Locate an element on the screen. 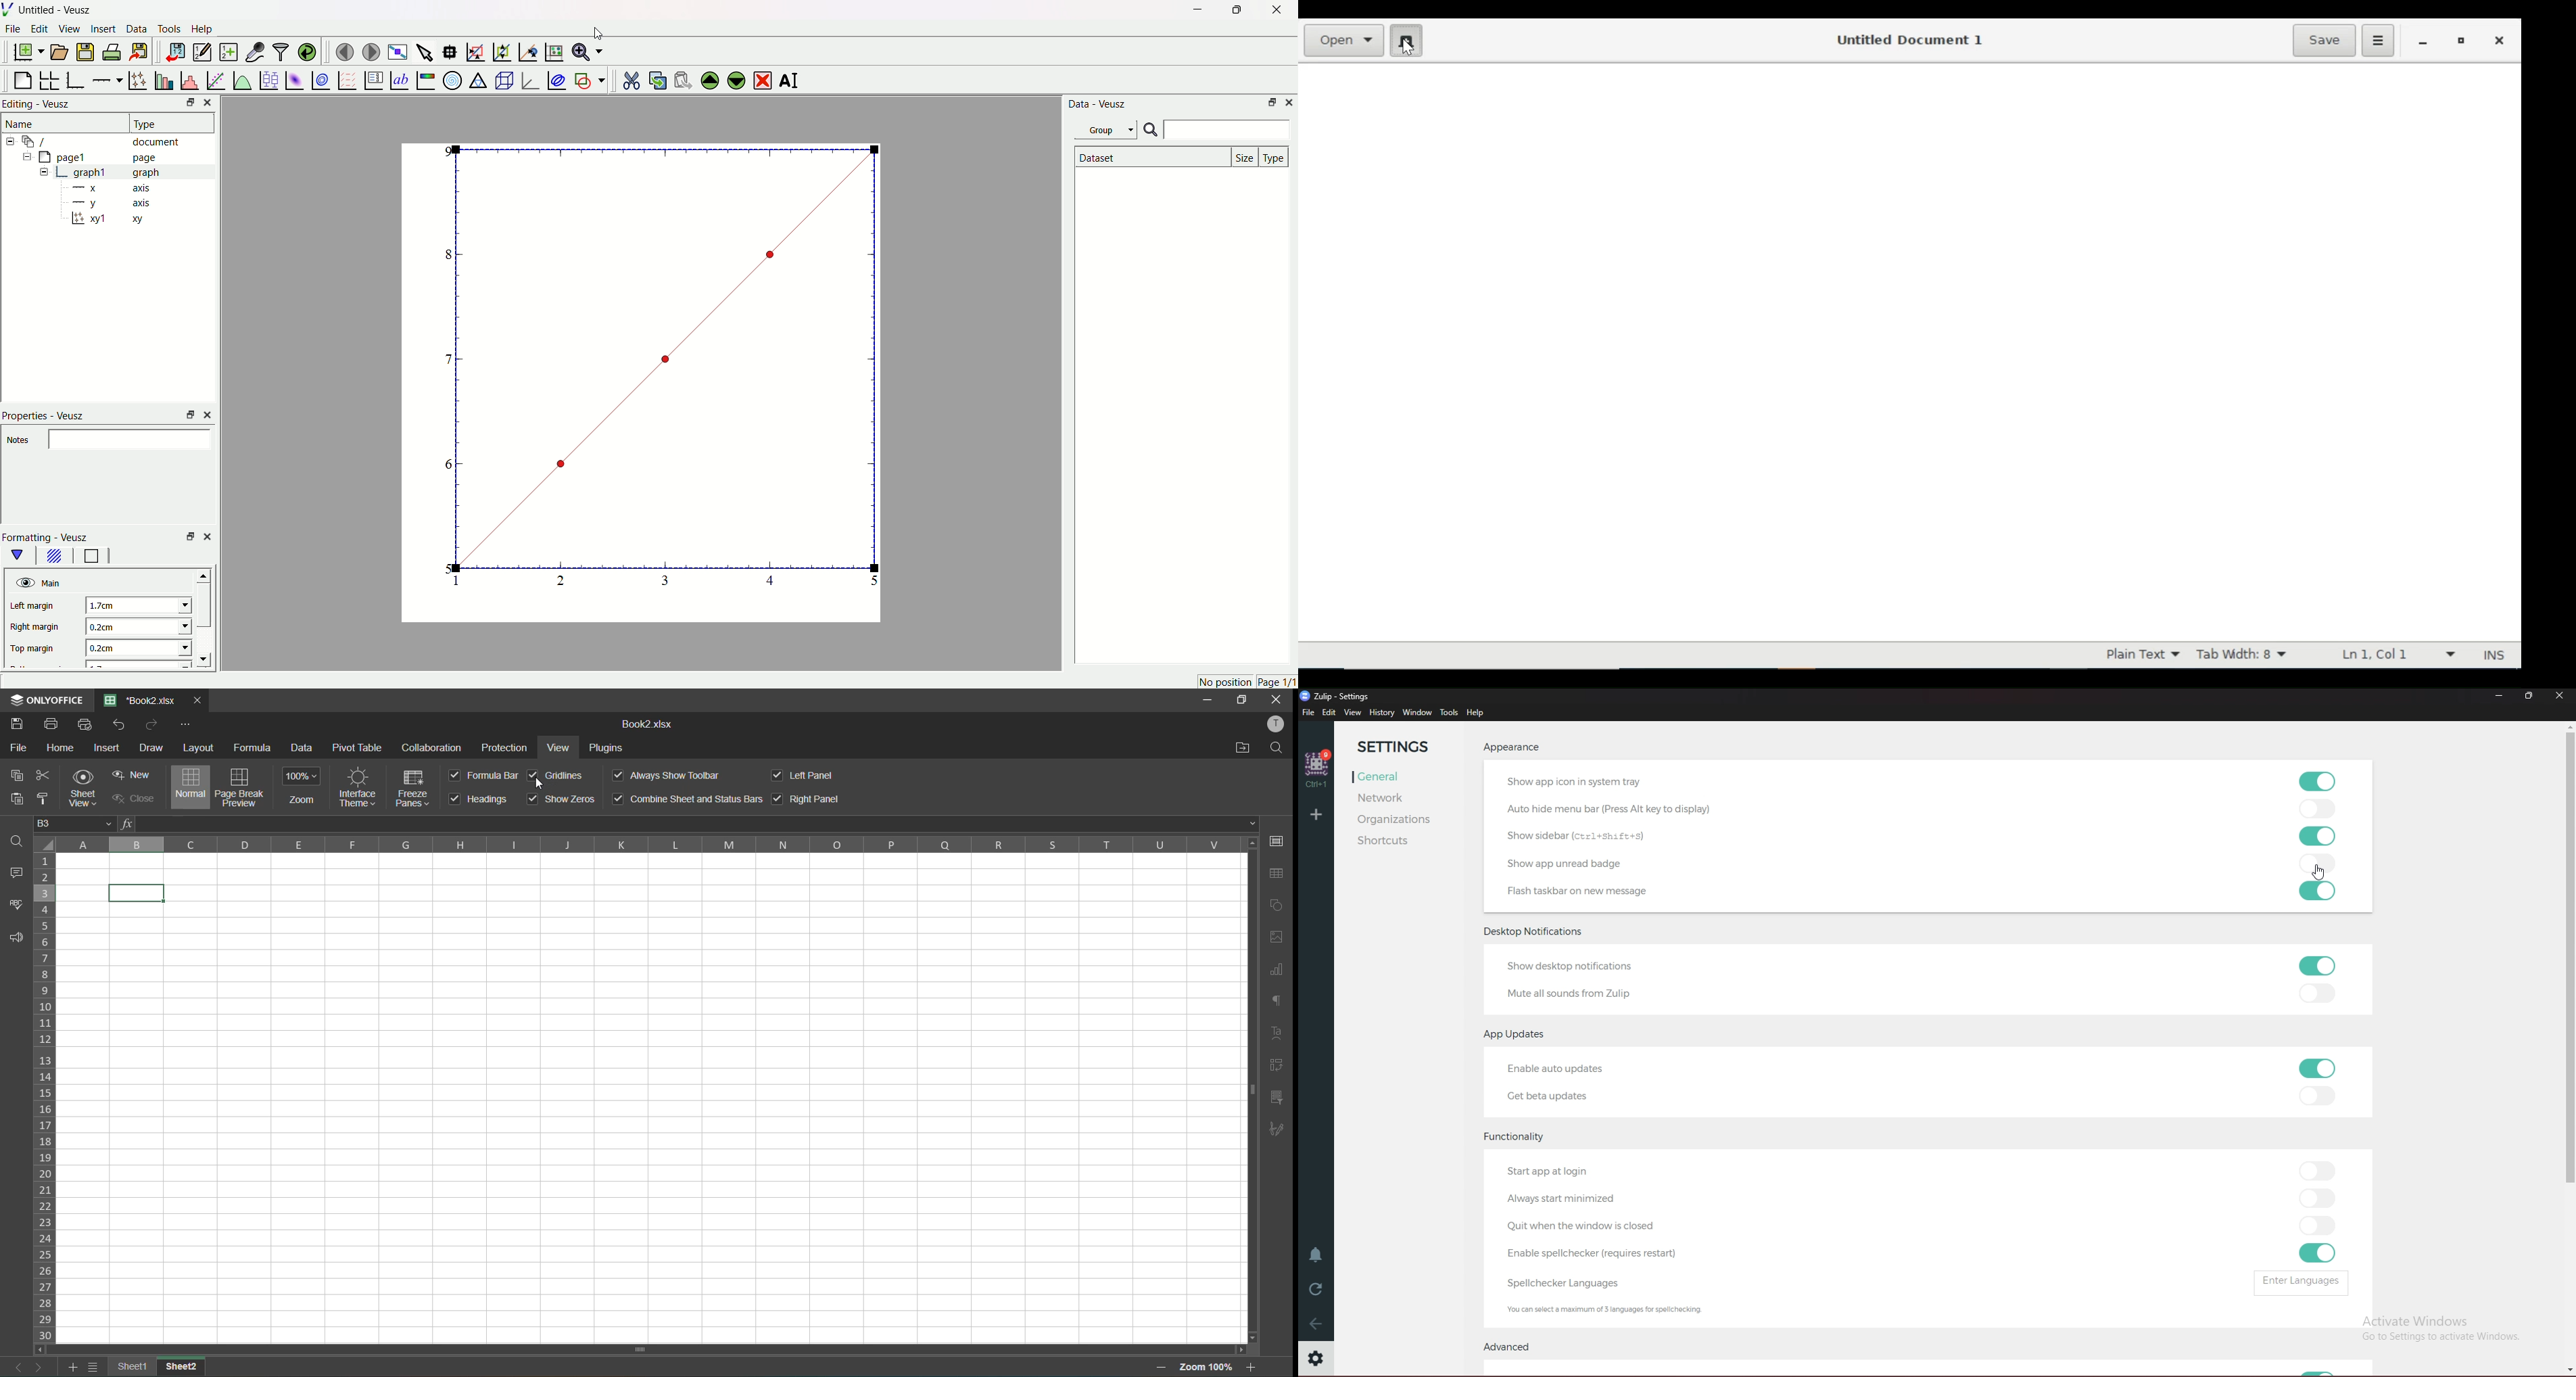 The height and width of the screenshot is (1400, 2576). start app at login is located at coordinates (1550, 1172).